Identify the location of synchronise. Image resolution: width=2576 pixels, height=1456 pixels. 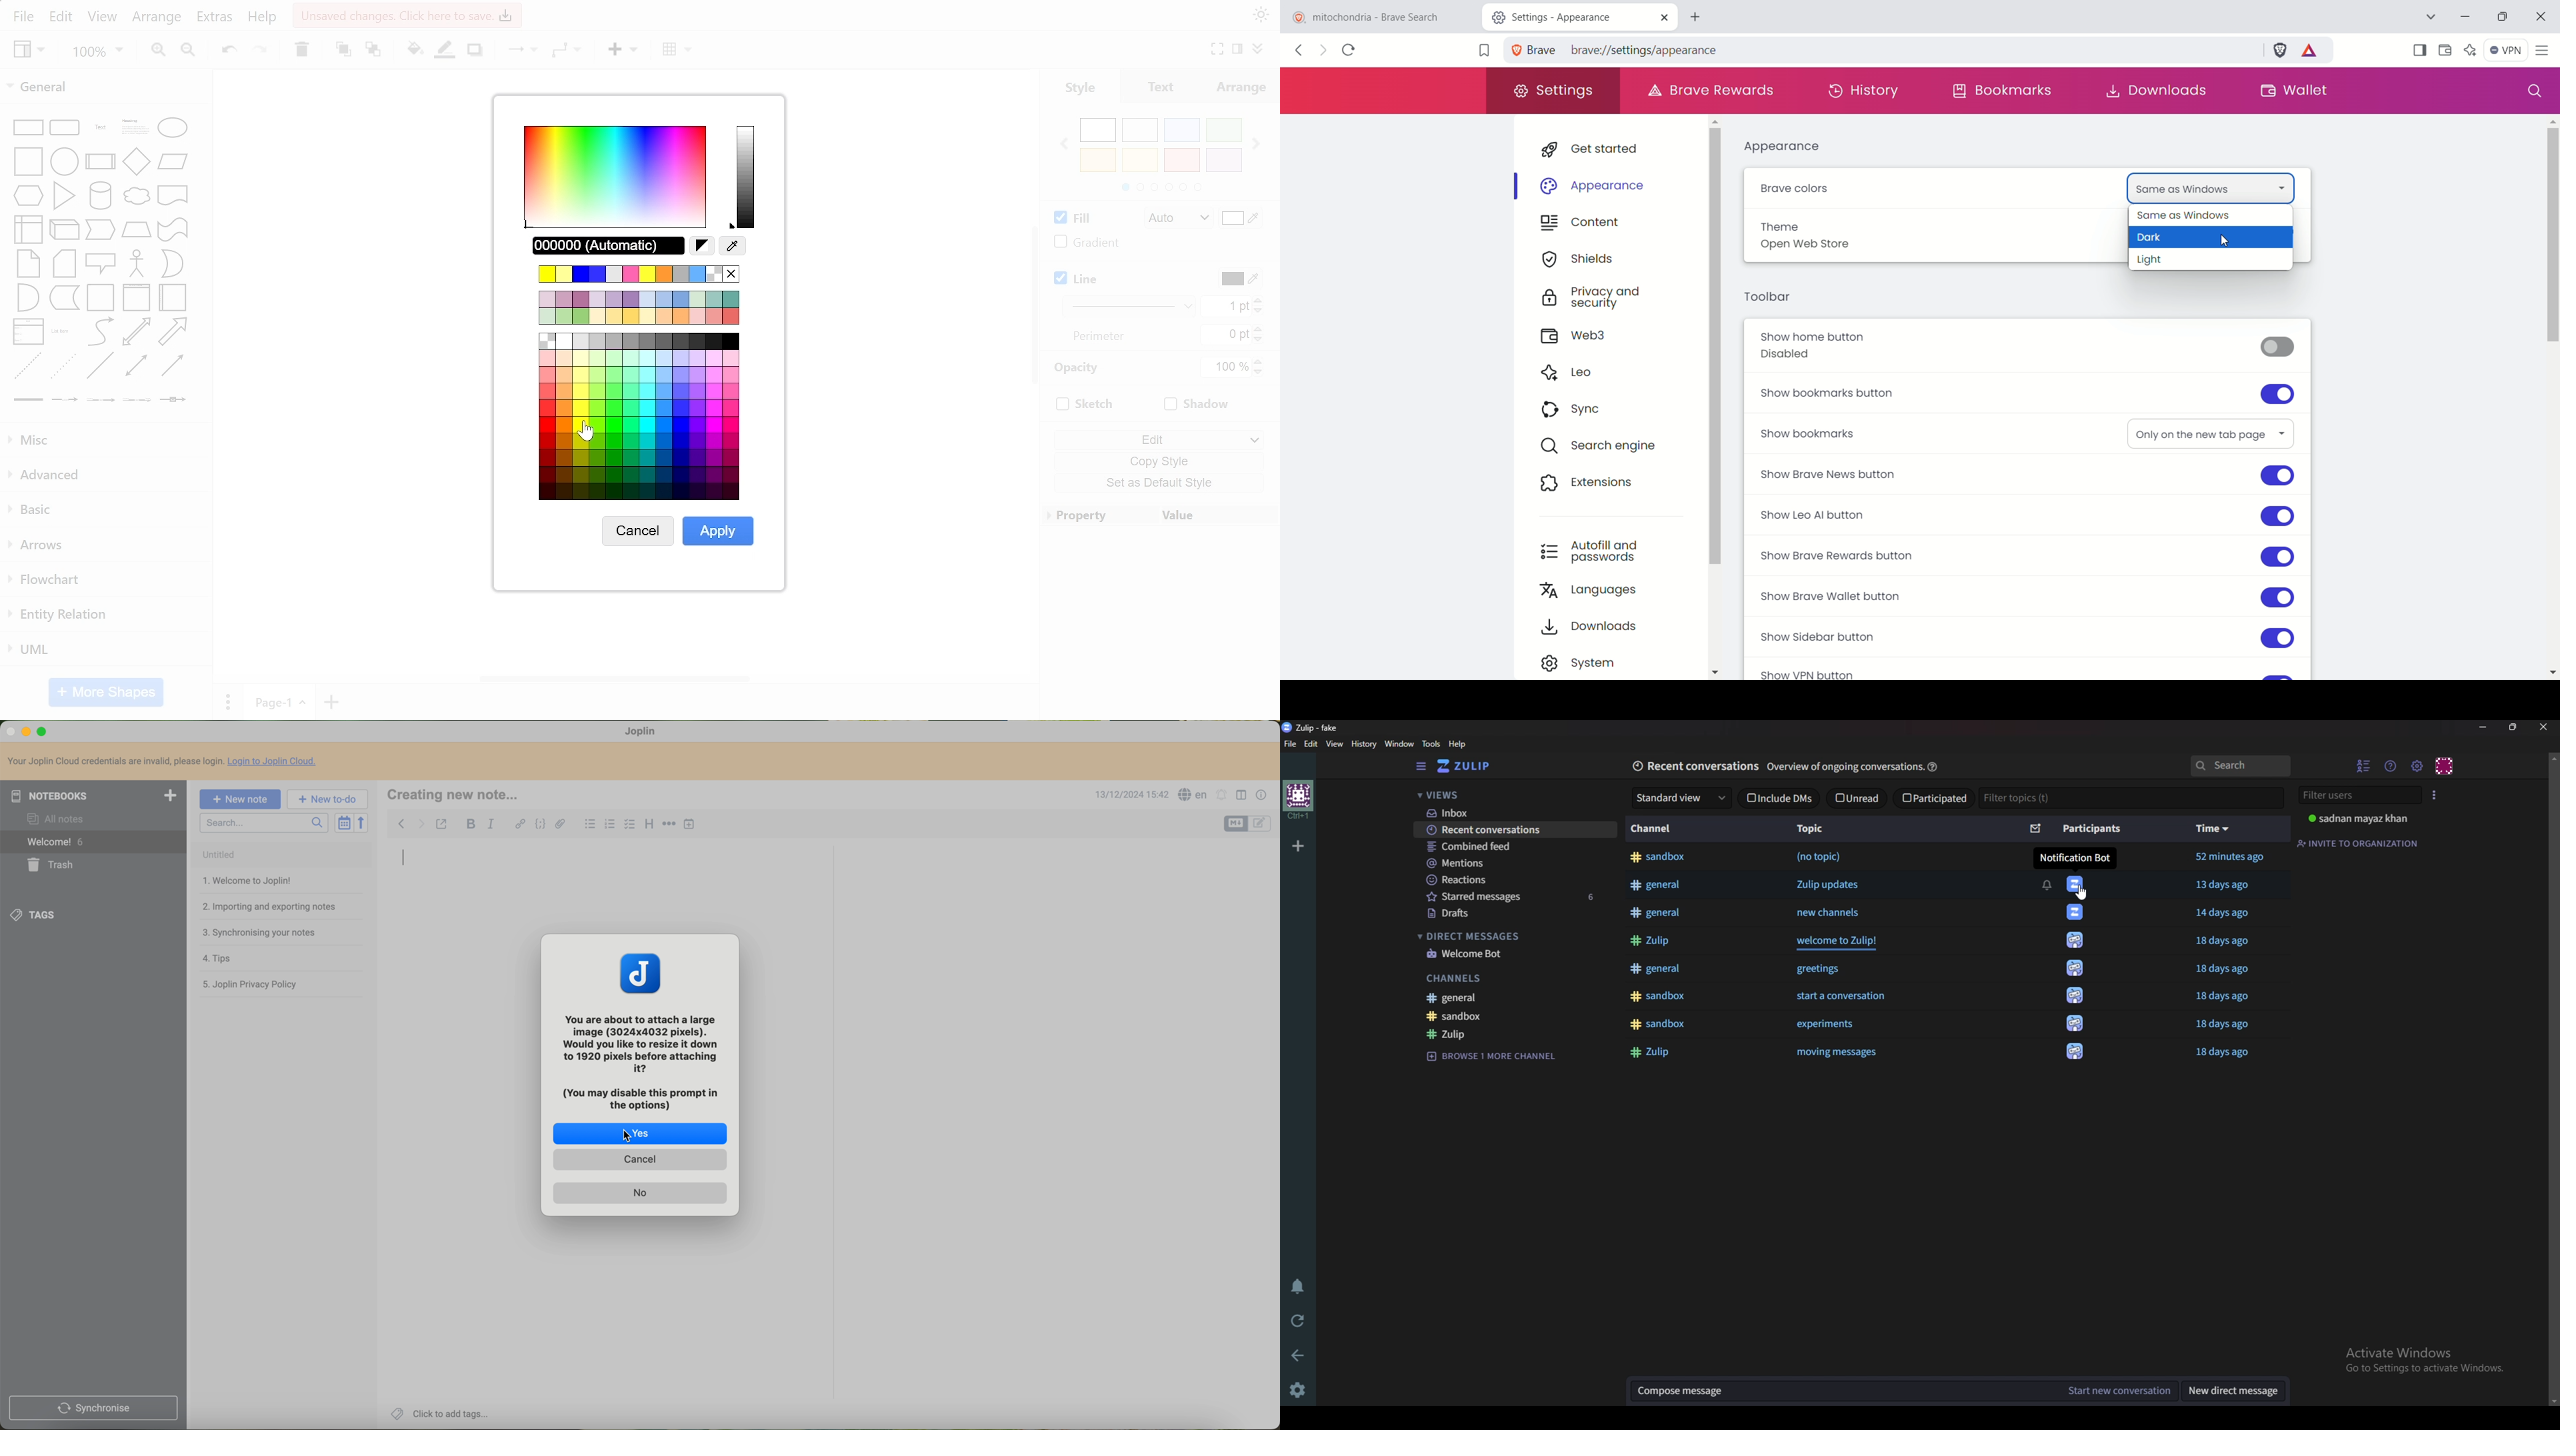
(93, 1409).